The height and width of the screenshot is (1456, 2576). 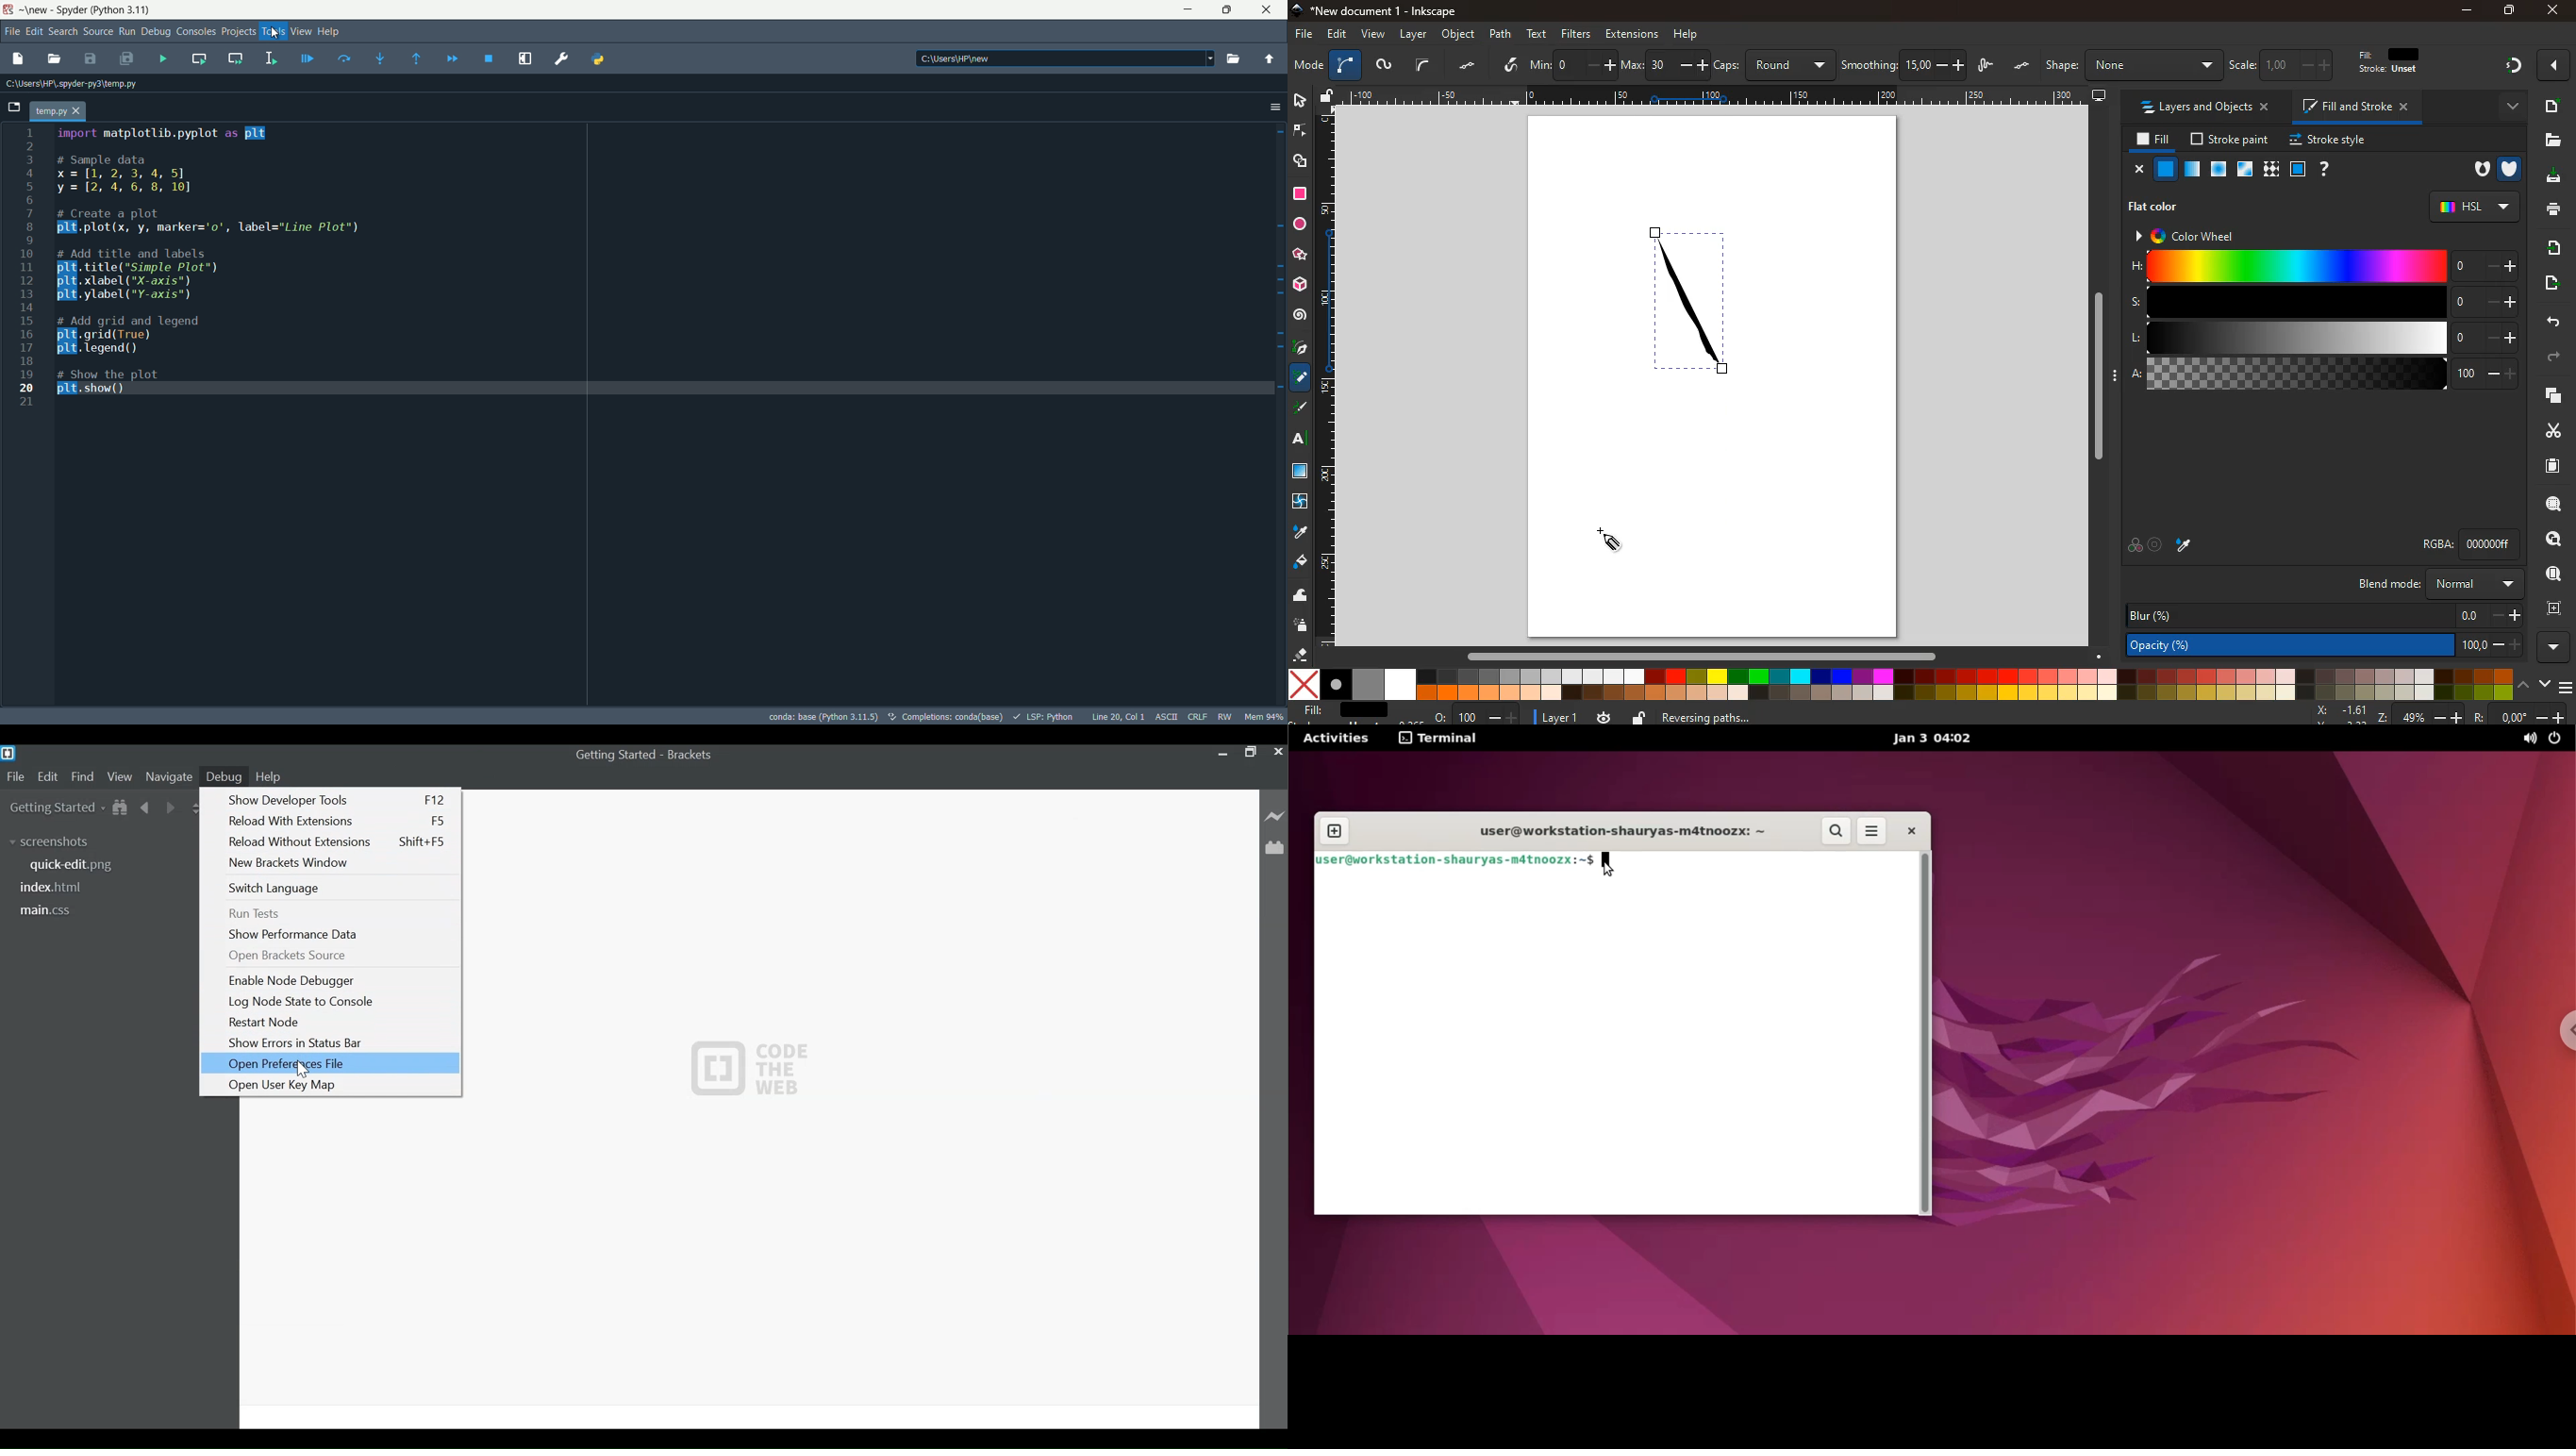 I want to click on opacity, so click(x=2219, y=170).